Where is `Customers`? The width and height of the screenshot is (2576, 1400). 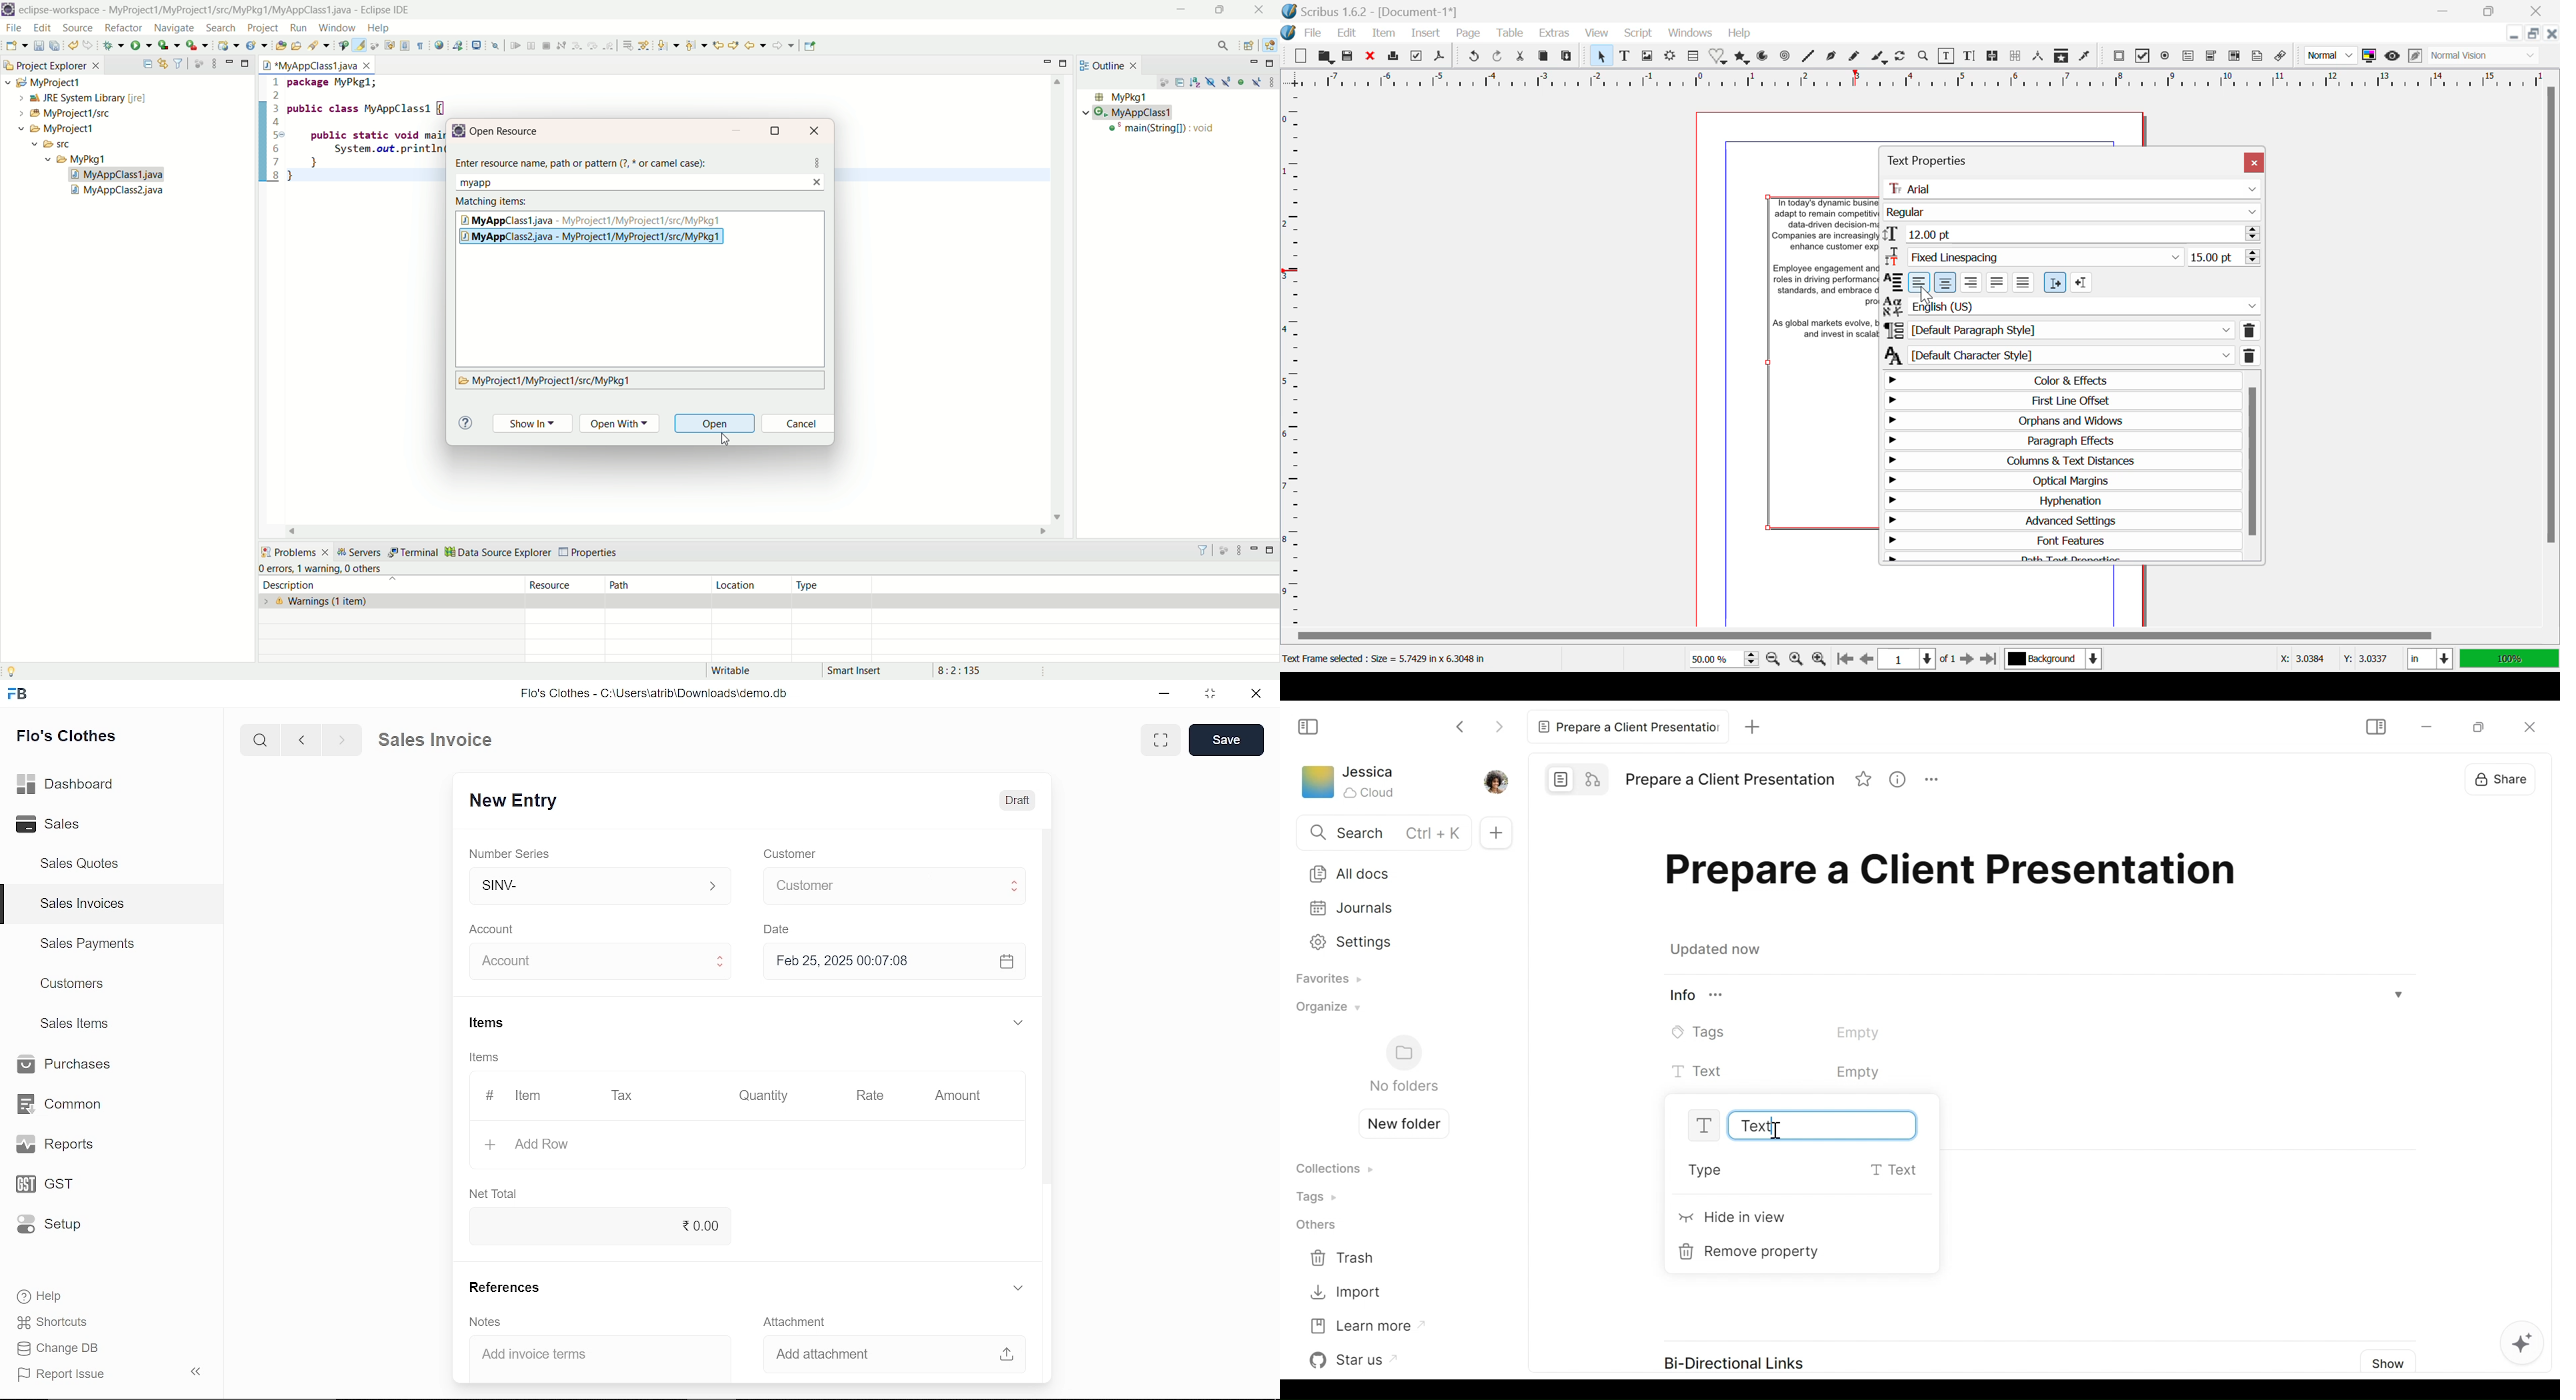 Customers is located at coordinates (74, 983).